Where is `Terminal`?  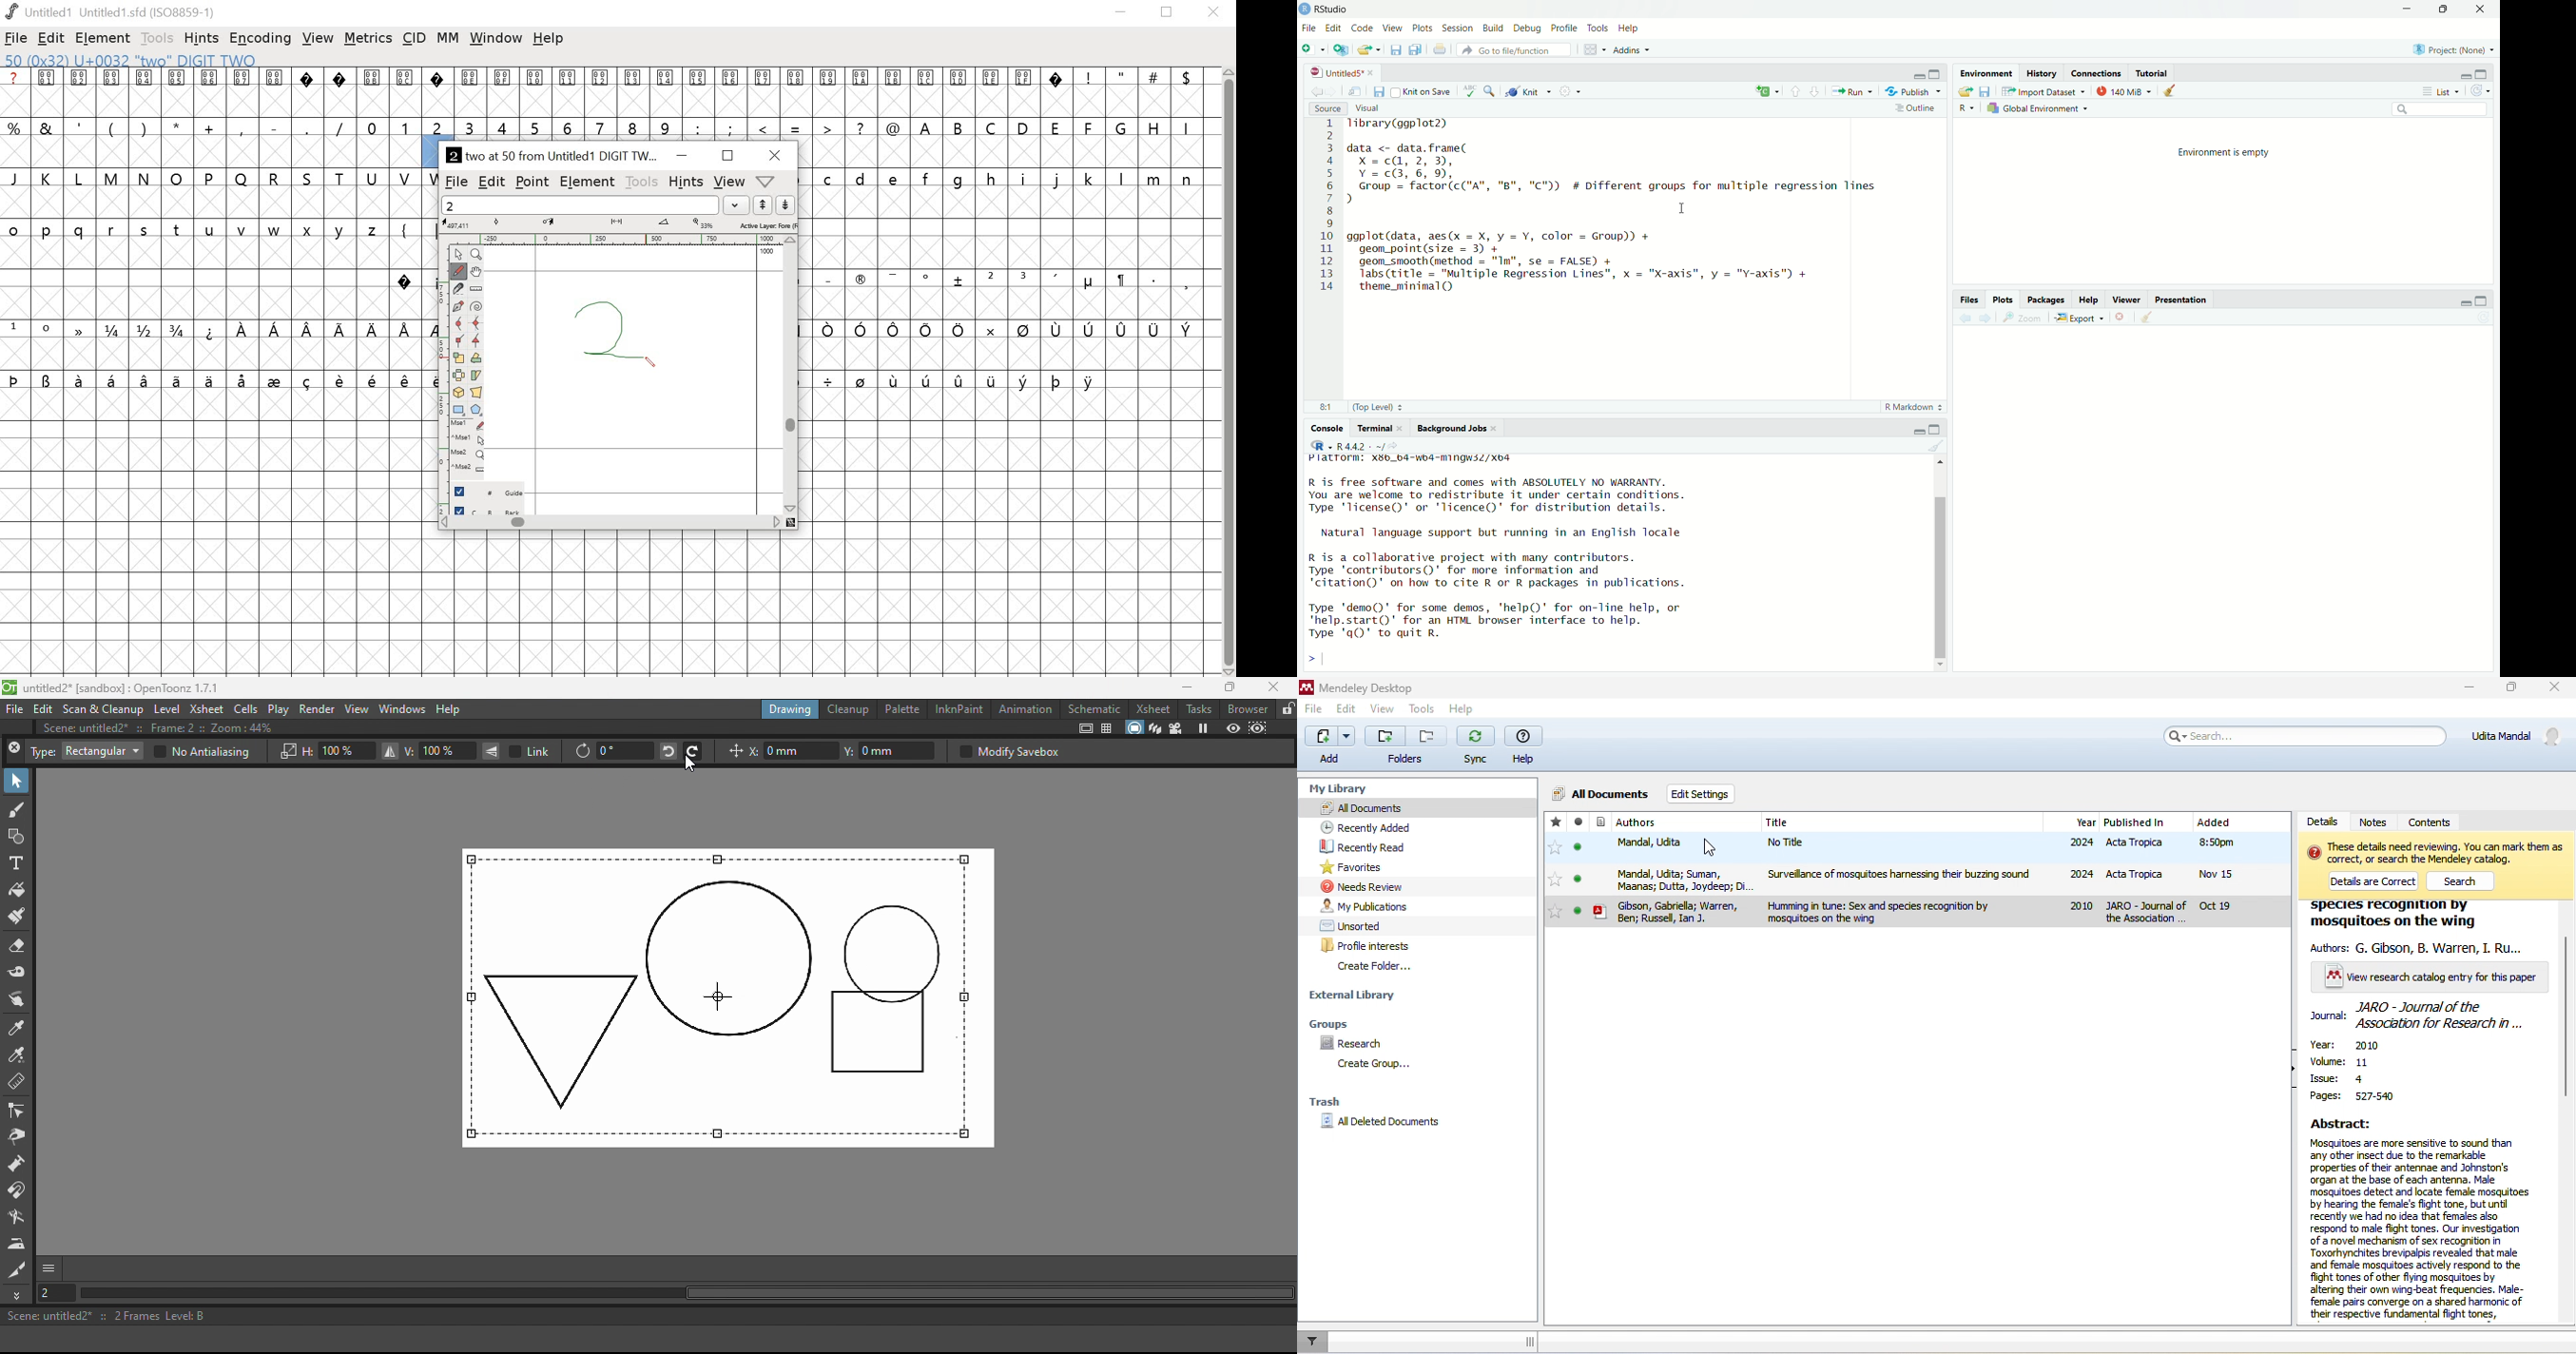 Terminal is located at coordinates (1372, 426).